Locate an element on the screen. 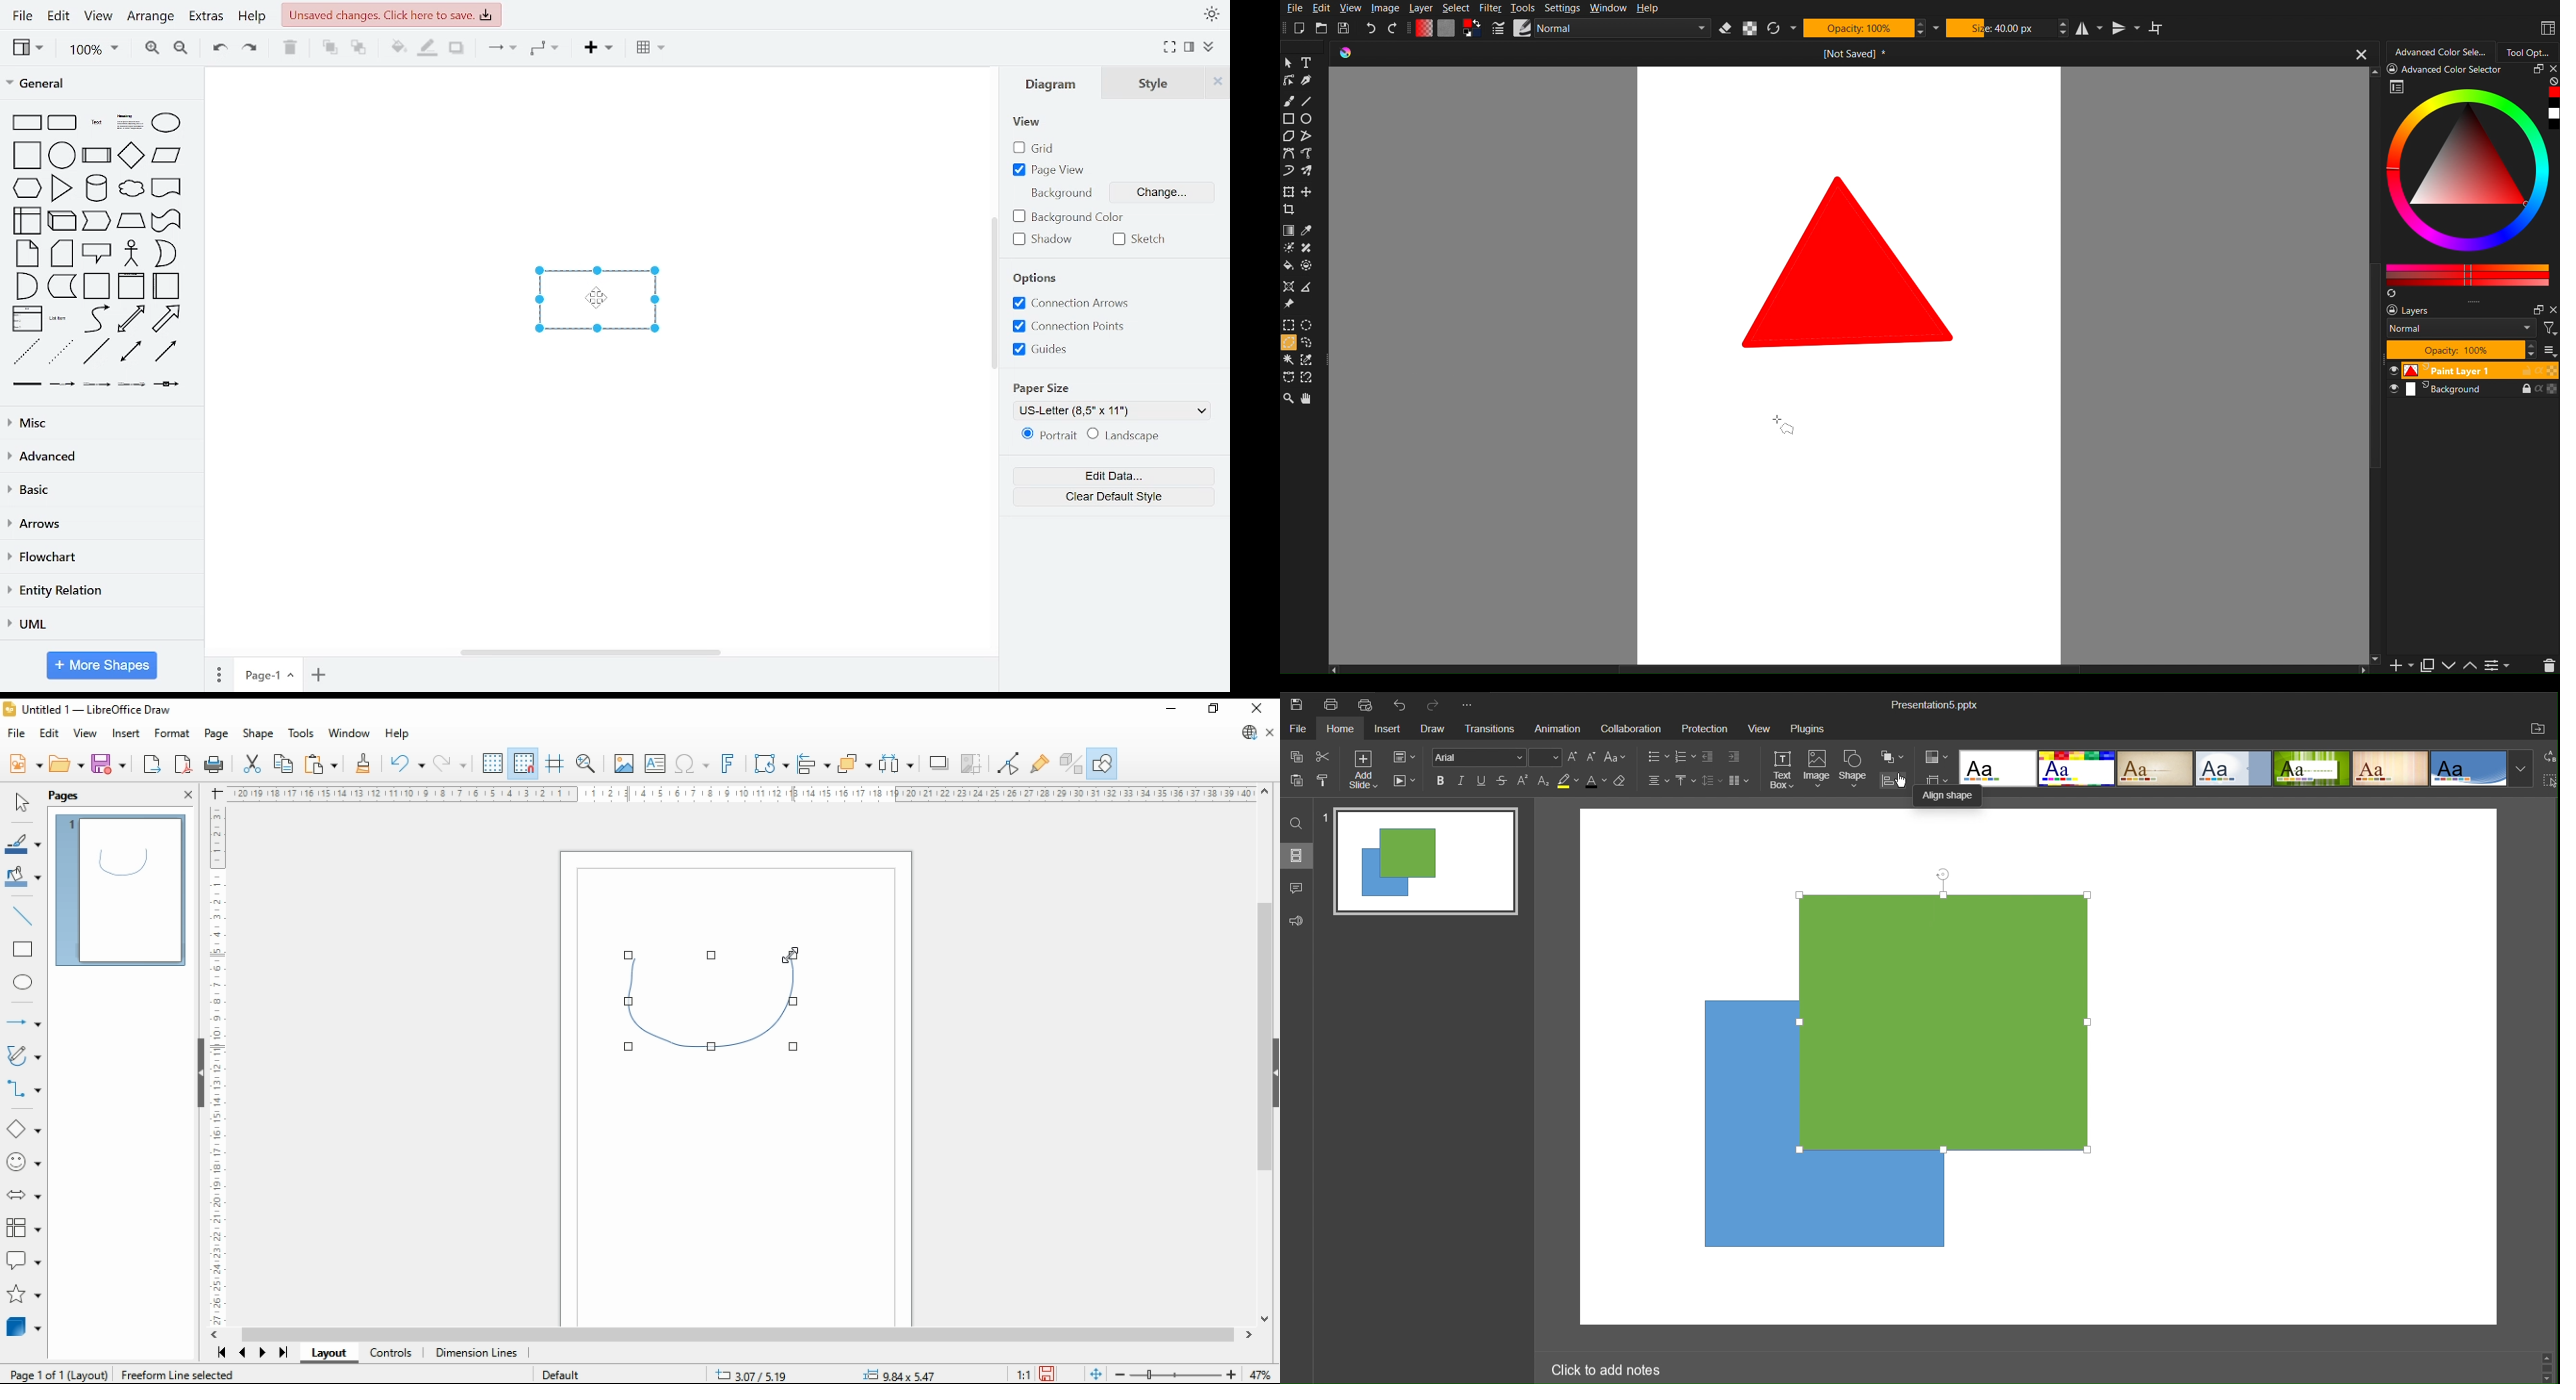 Image resolution: width=2576 pixels, height=1400 pixels. Selection square is located at coordinates (1288, 325).